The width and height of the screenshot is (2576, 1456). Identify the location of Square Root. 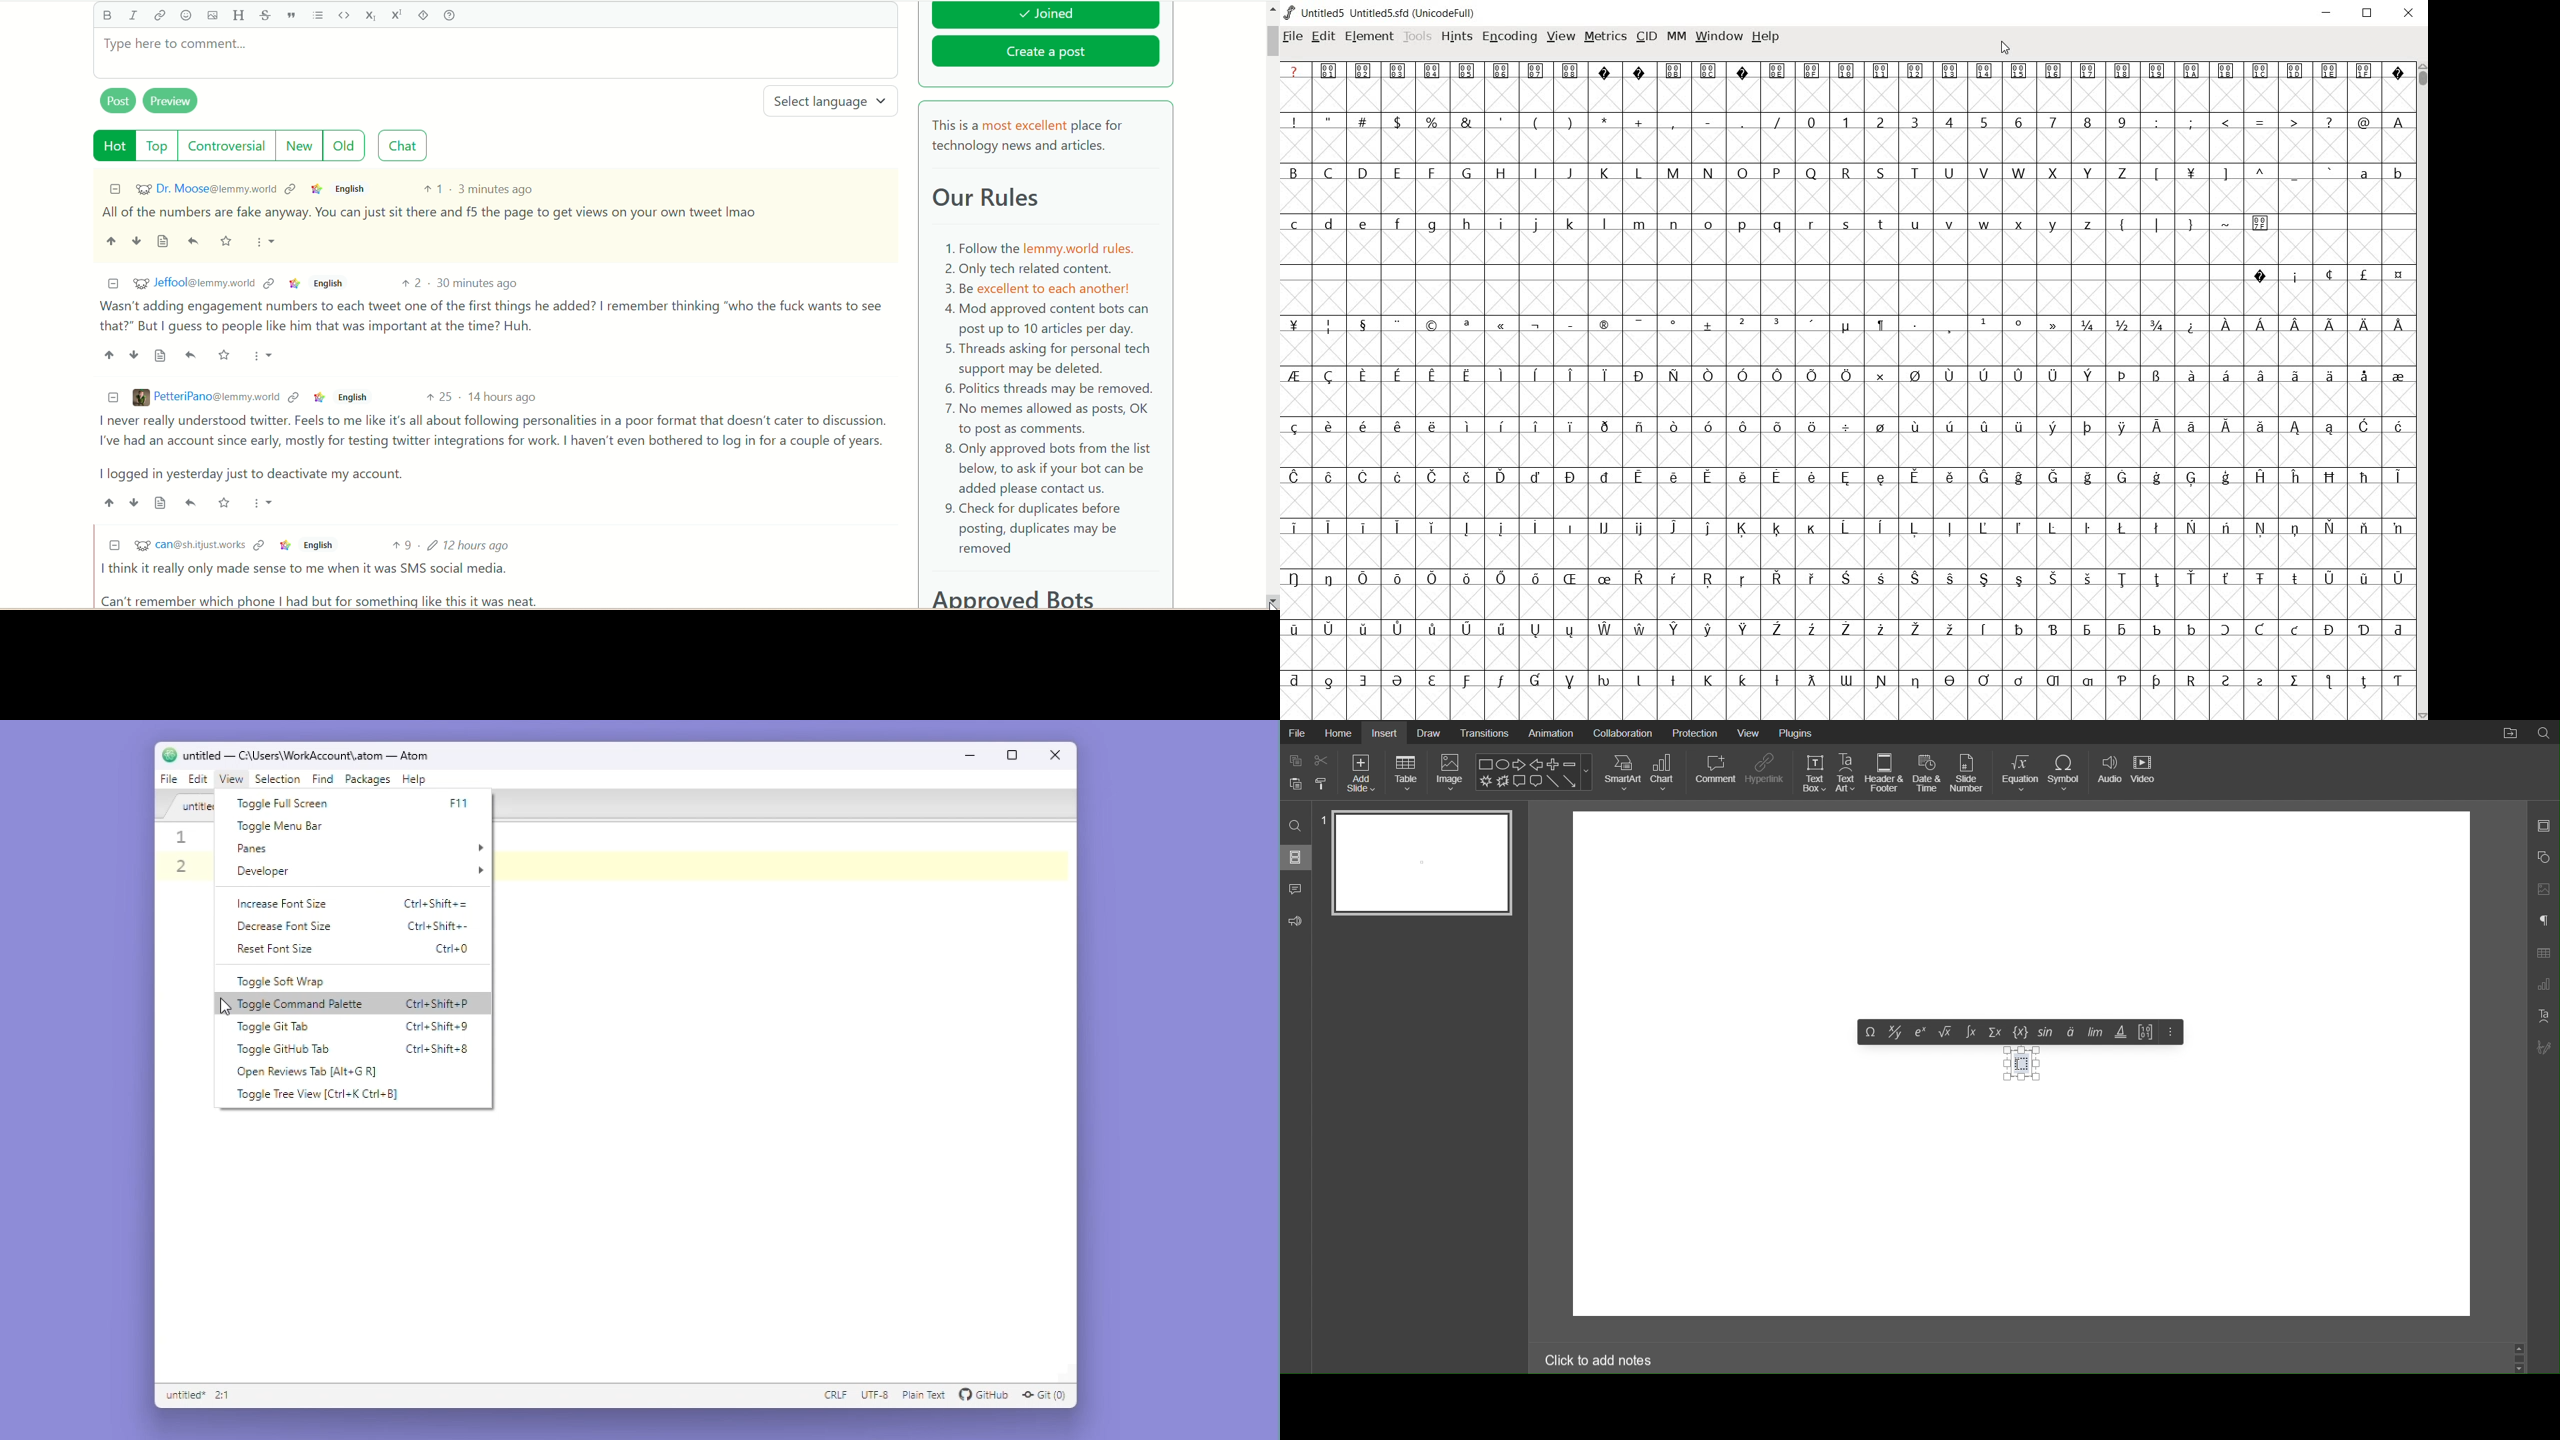
(1946, 1032).